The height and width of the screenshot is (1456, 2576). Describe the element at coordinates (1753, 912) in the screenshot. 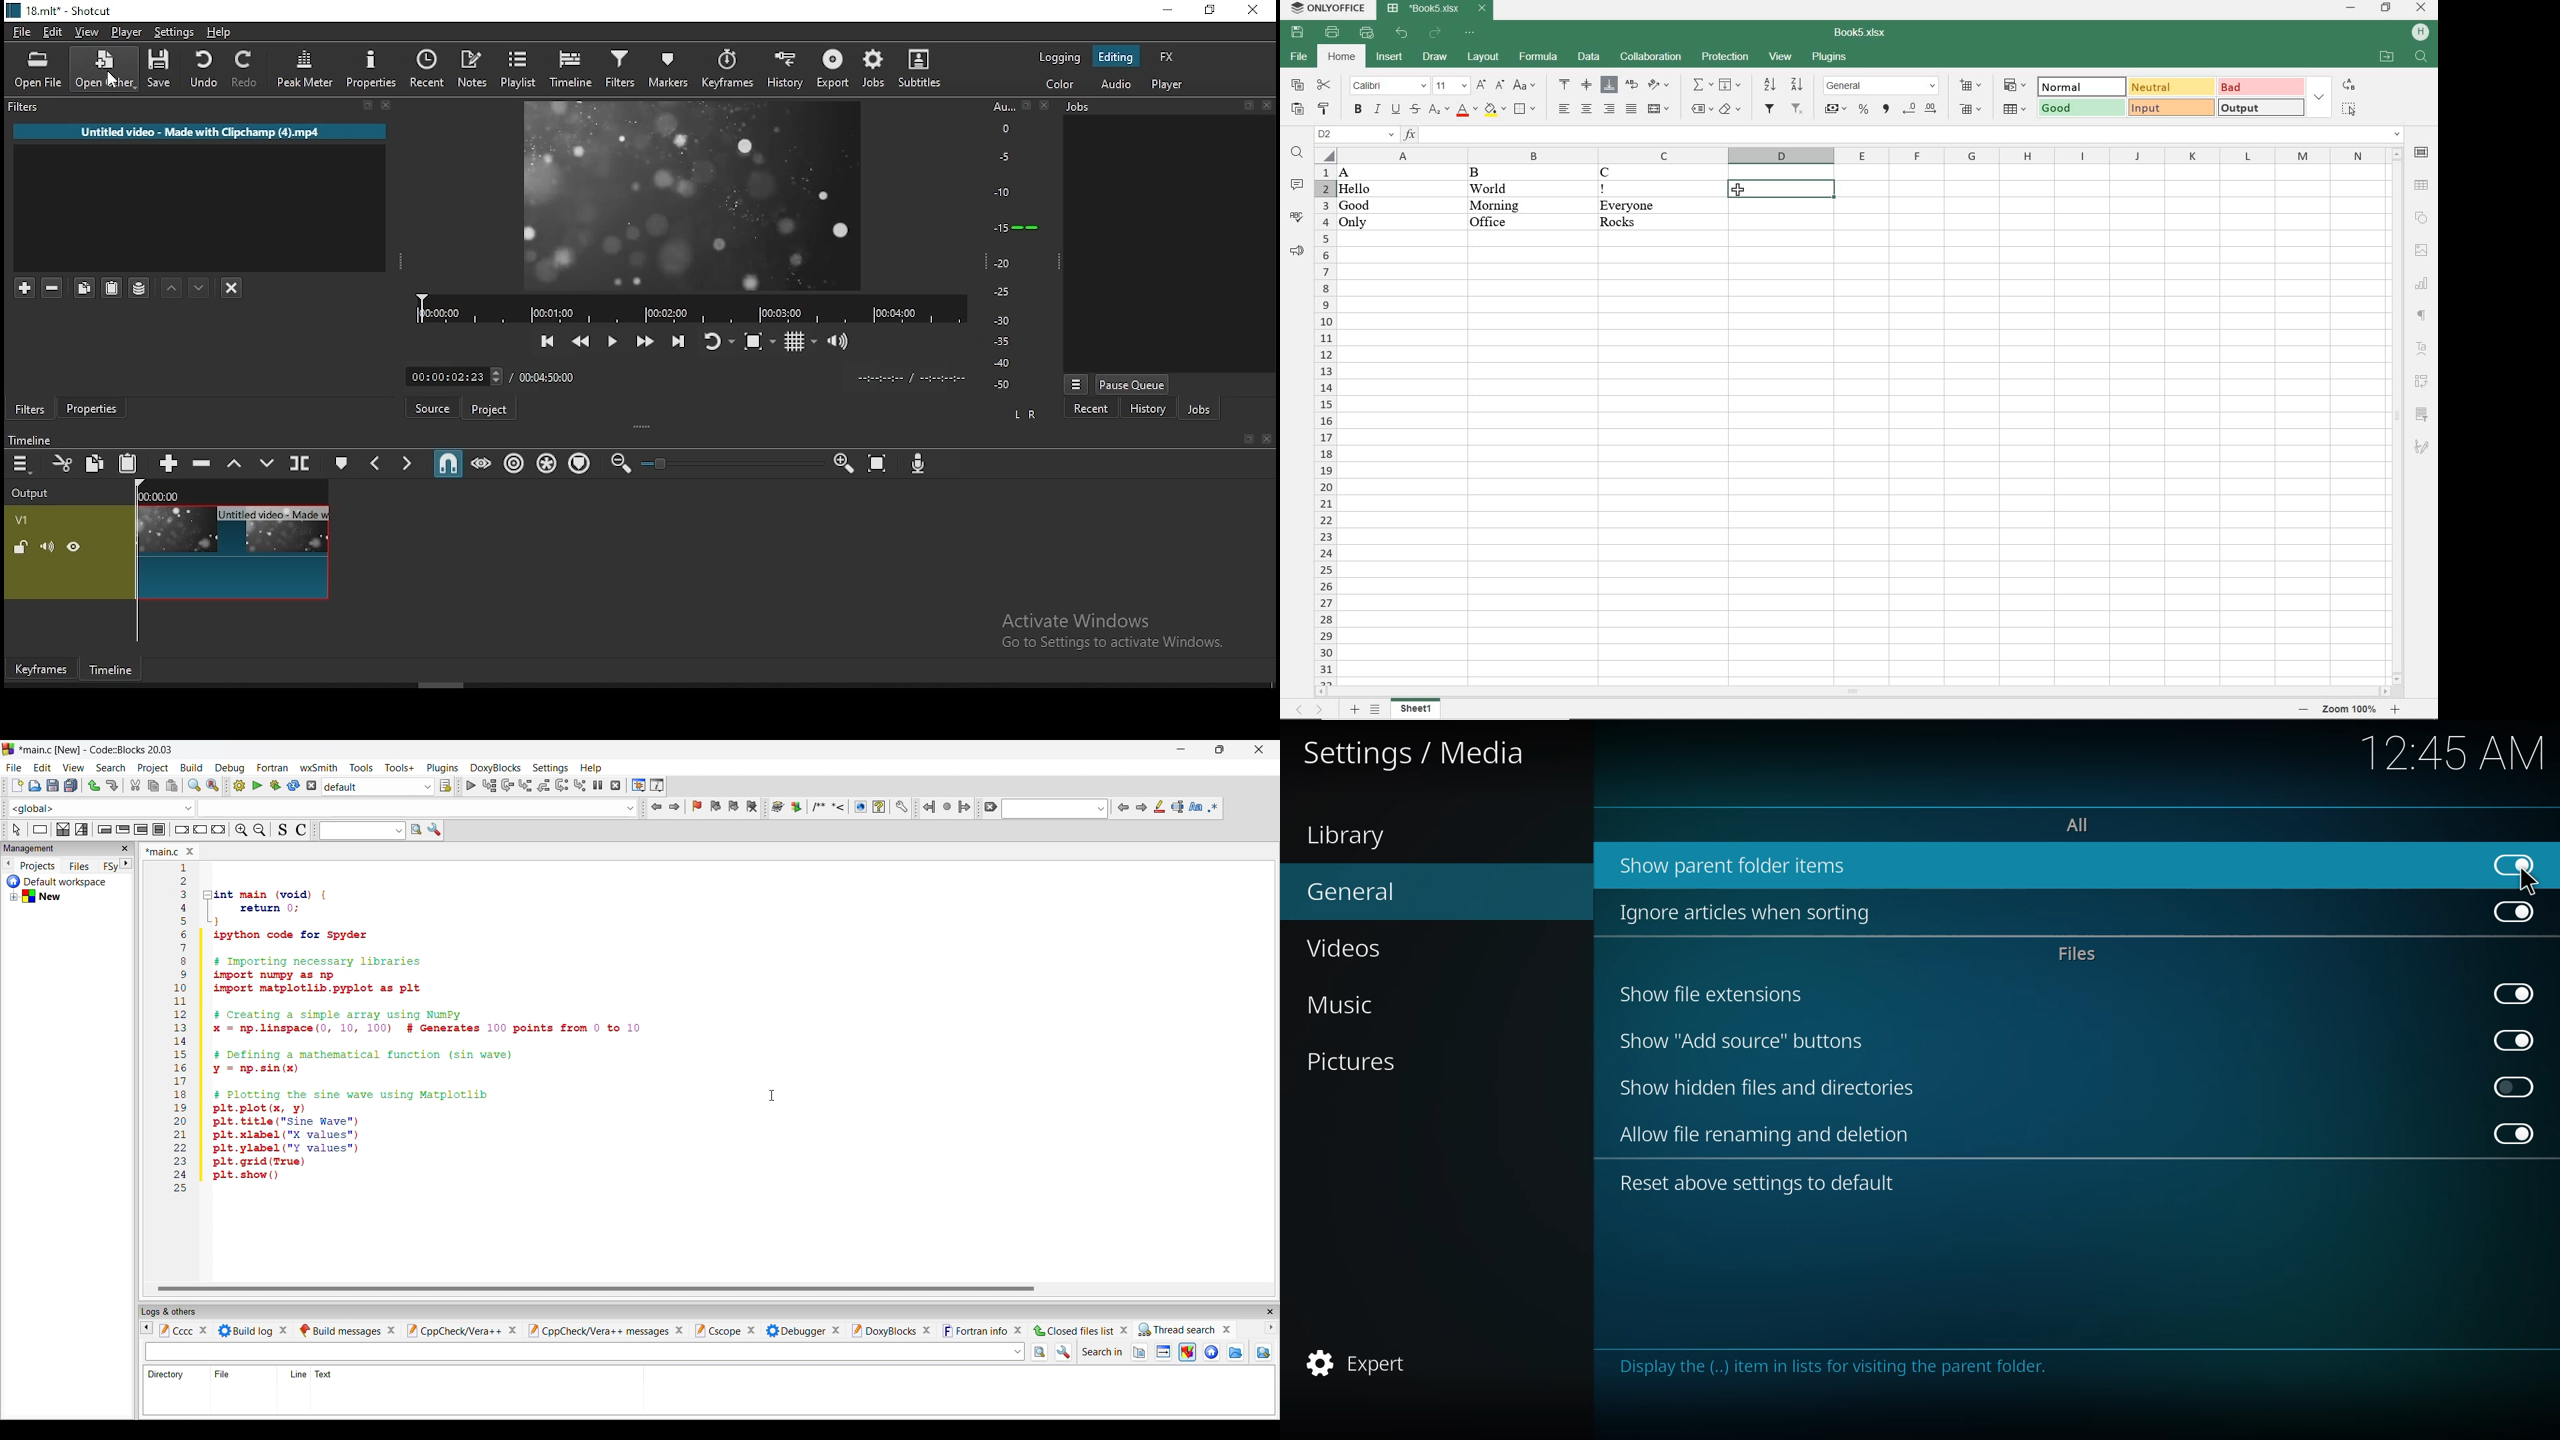

I see `ignore articles when sorting` at that location.